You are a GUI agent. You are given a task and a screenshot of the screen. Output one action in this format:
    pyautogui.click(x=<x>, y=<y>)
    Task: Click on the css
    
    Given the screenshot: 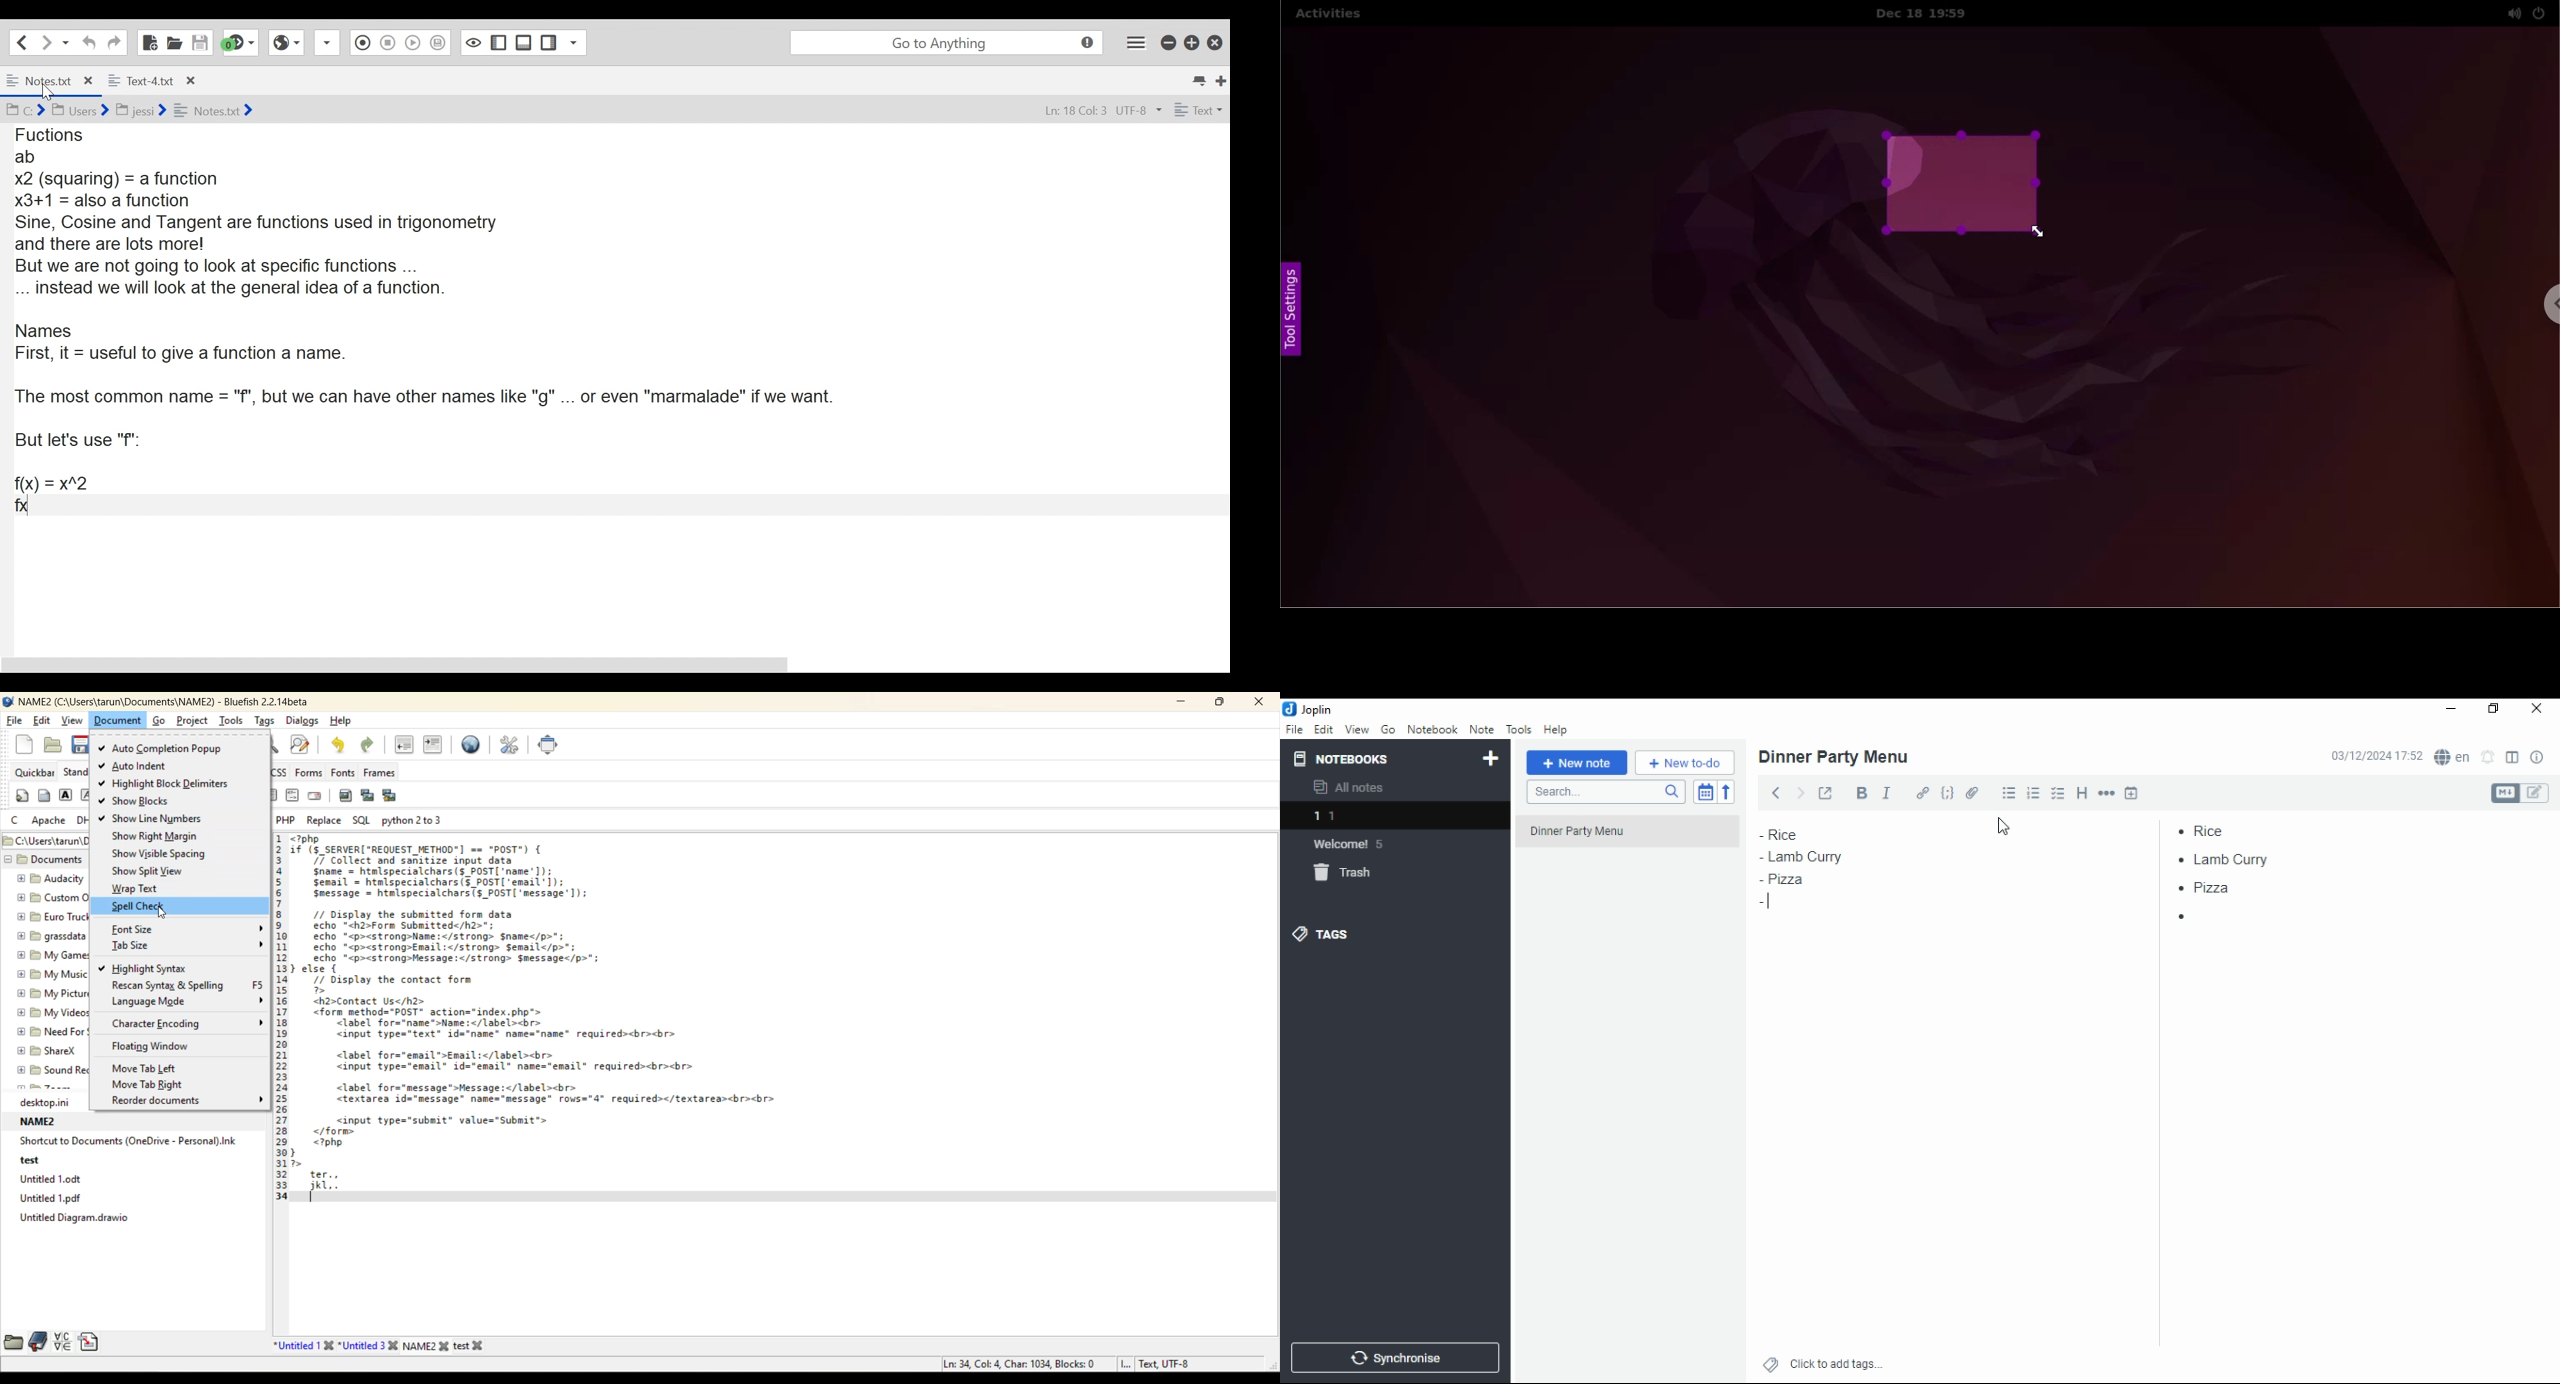 What is the action you would take?
    pyautogui.click(x=283, y=773)
    